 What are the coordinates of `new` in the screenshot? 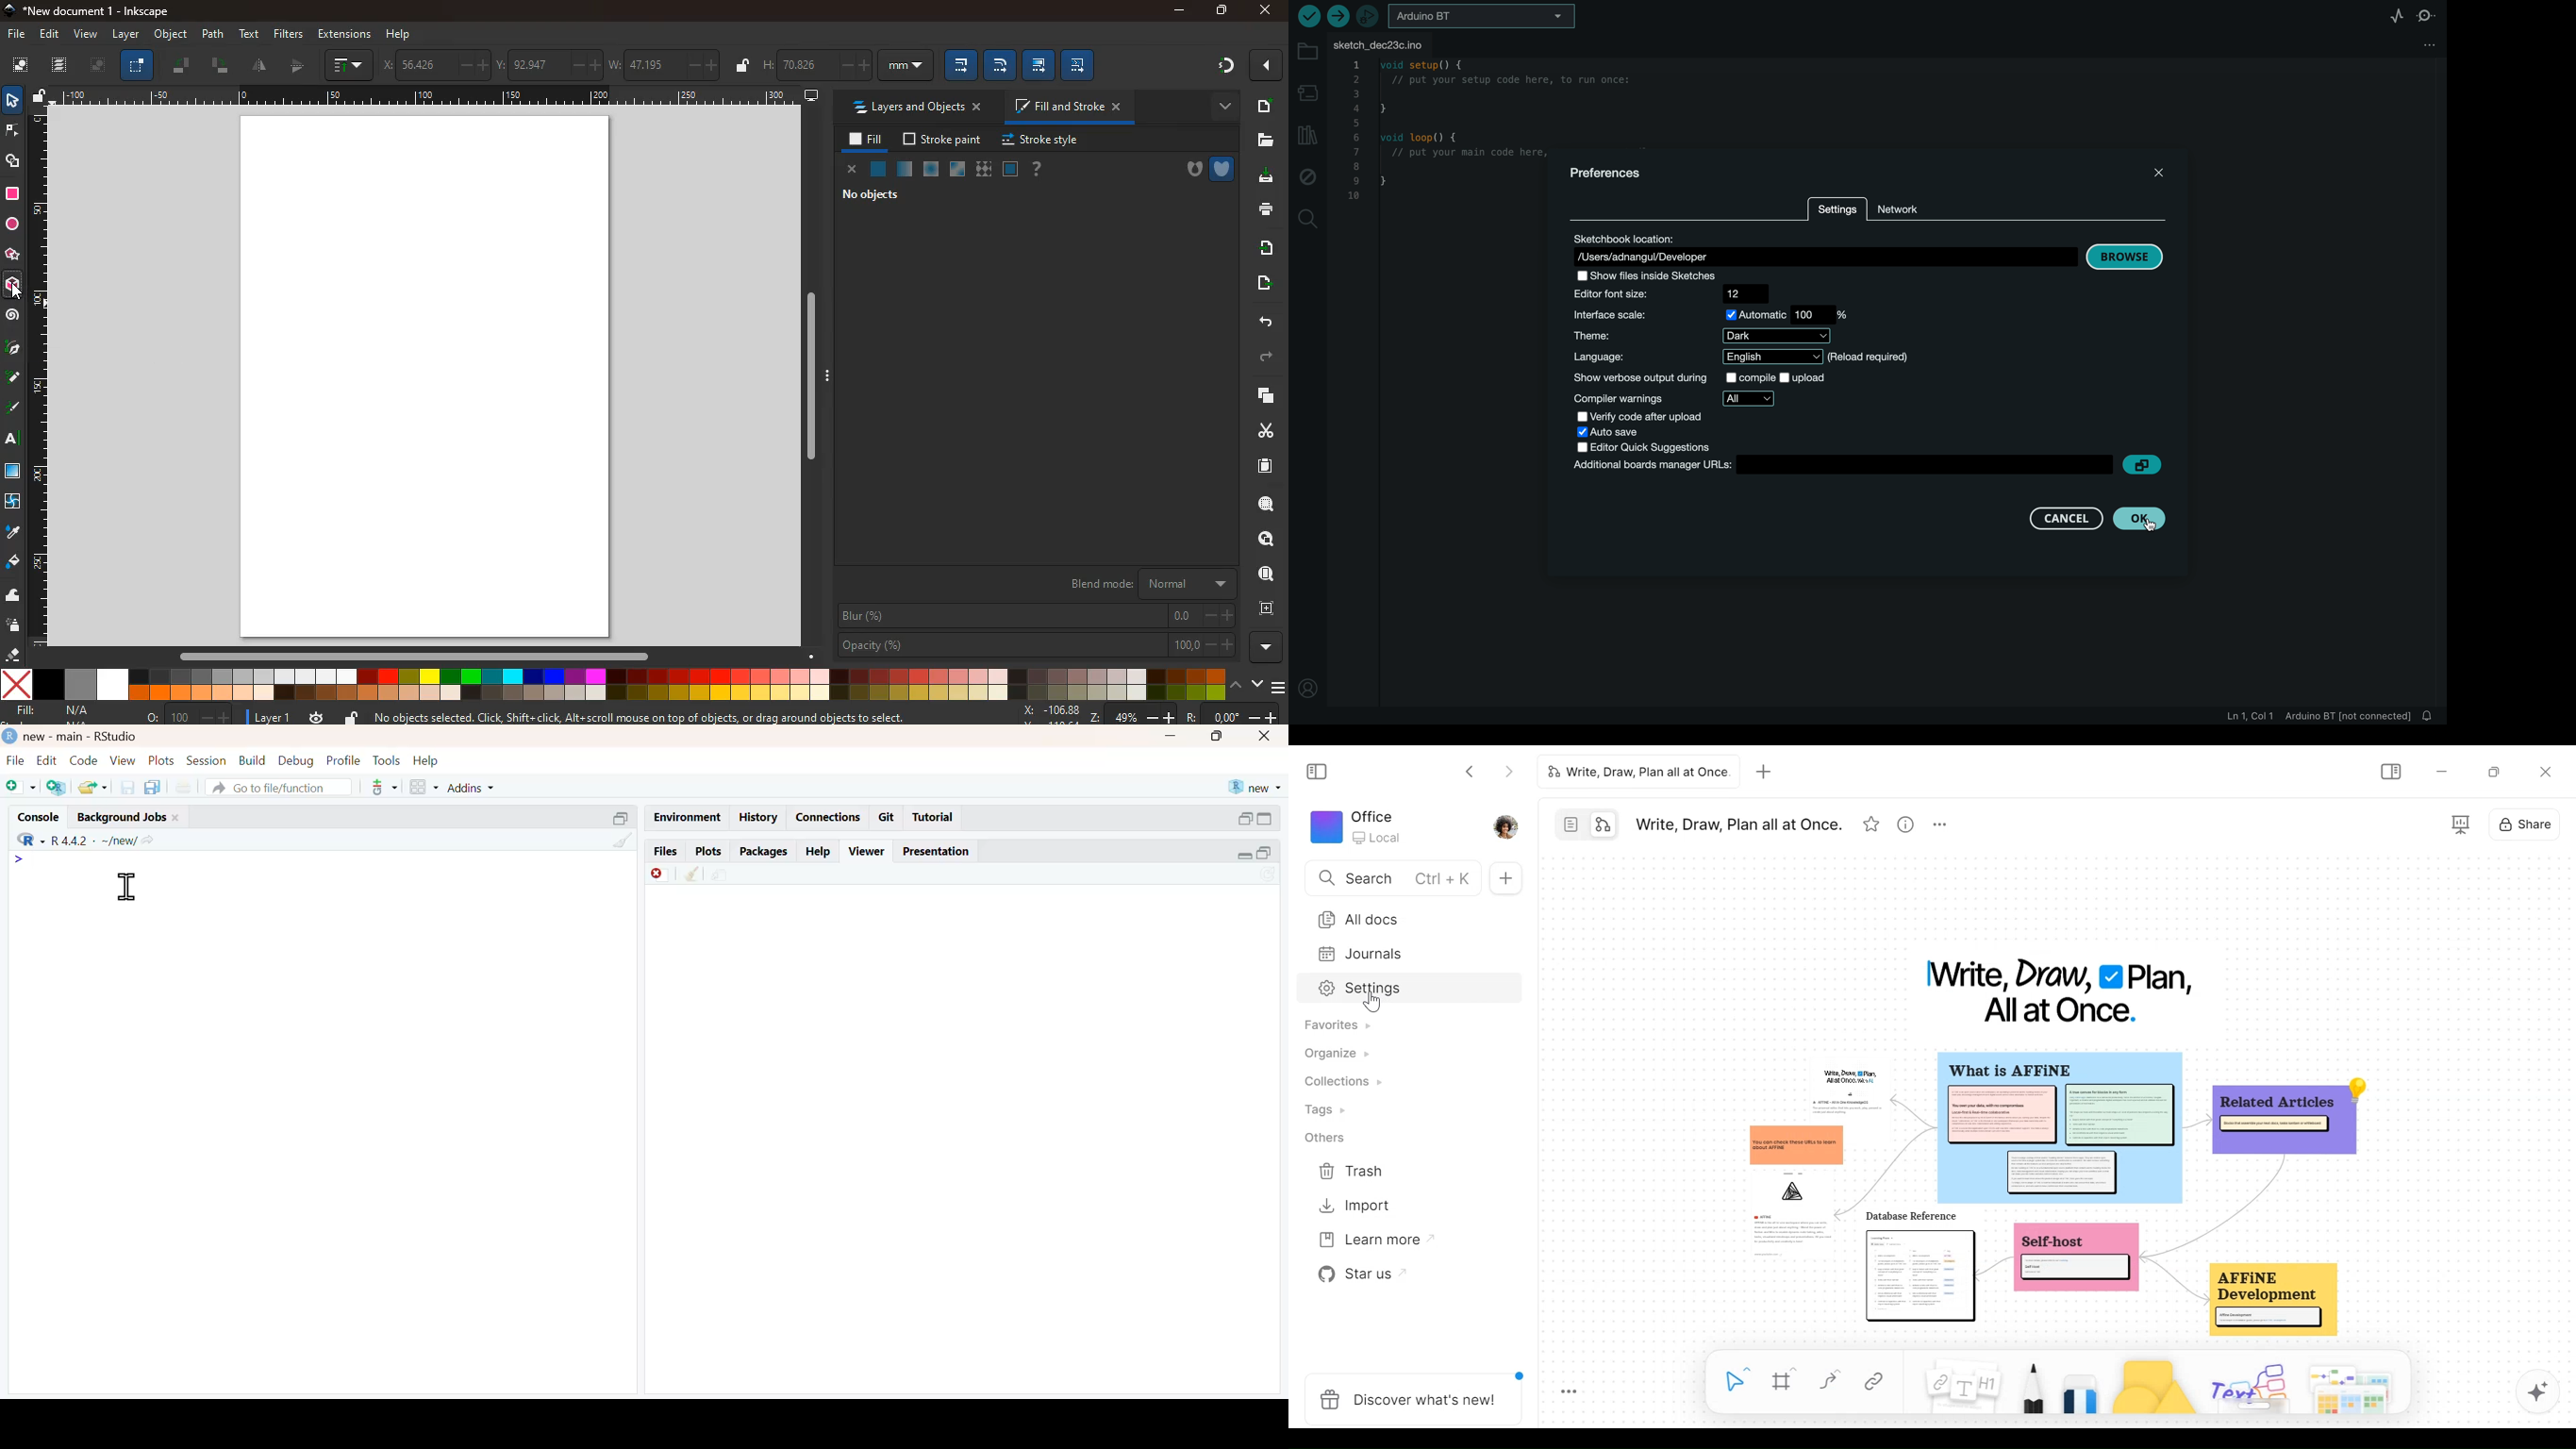 It's located at (1264, 106).